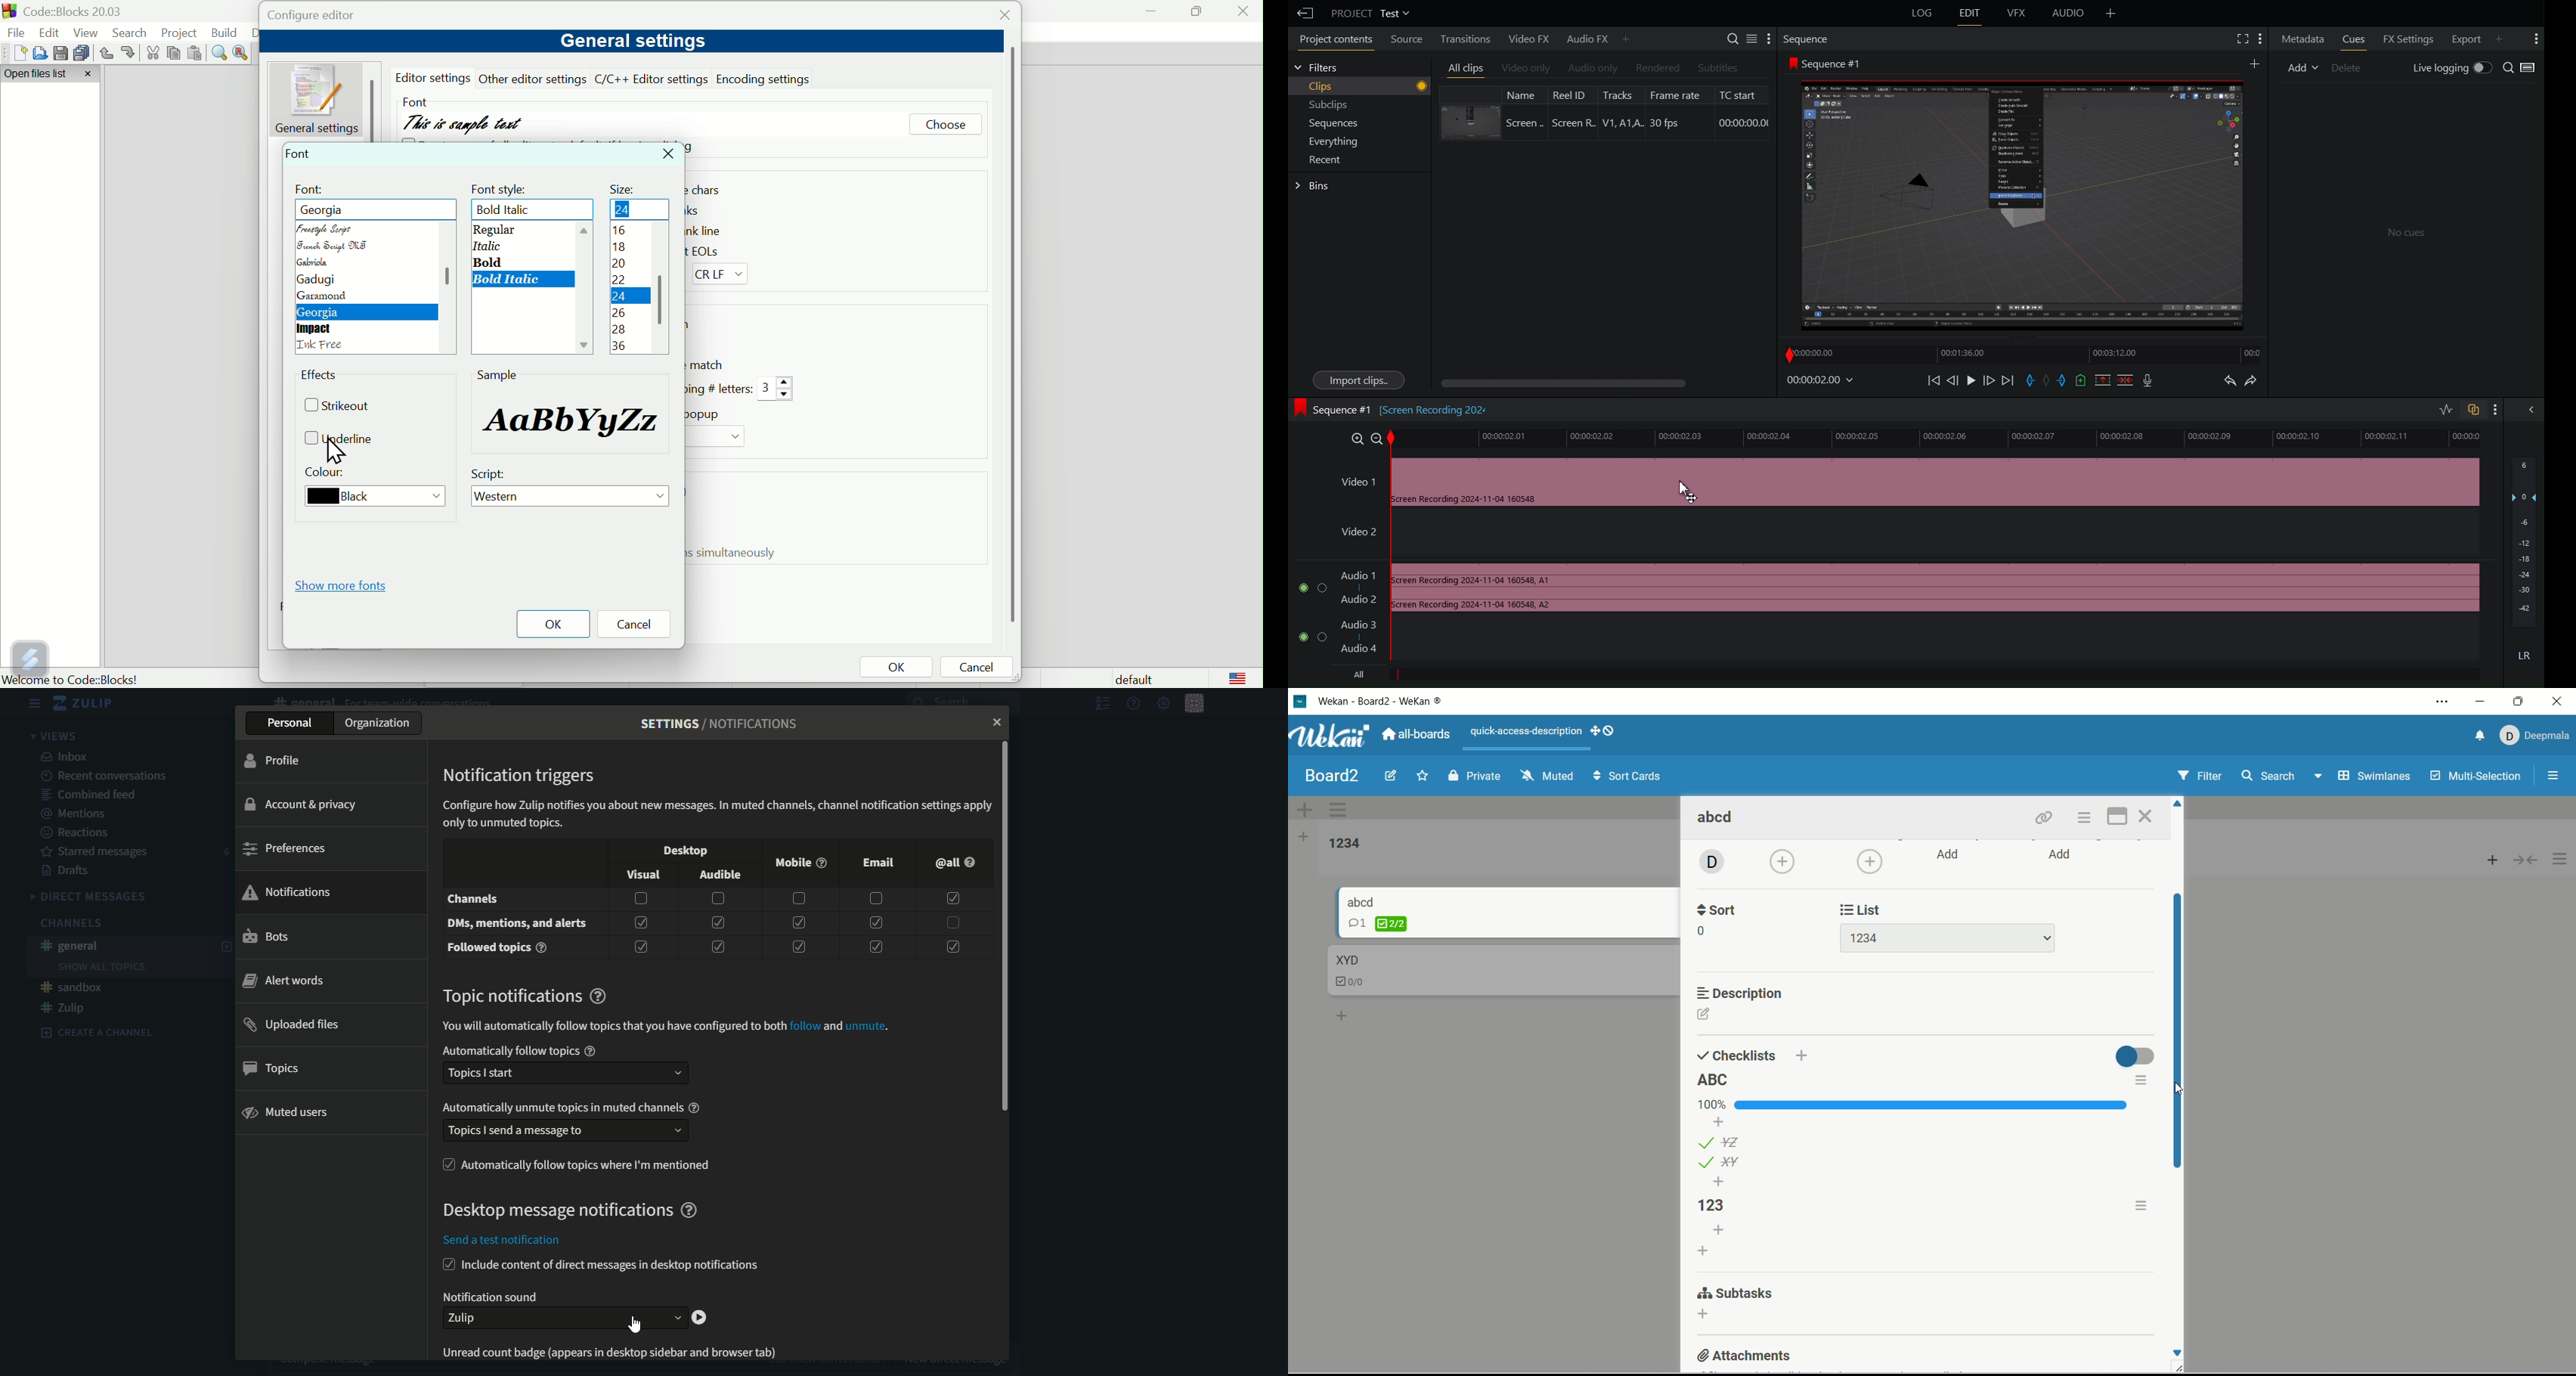 This screenshot has height=1400, width=2576. I want to click on Audio Track 1, so click(1883, 589).